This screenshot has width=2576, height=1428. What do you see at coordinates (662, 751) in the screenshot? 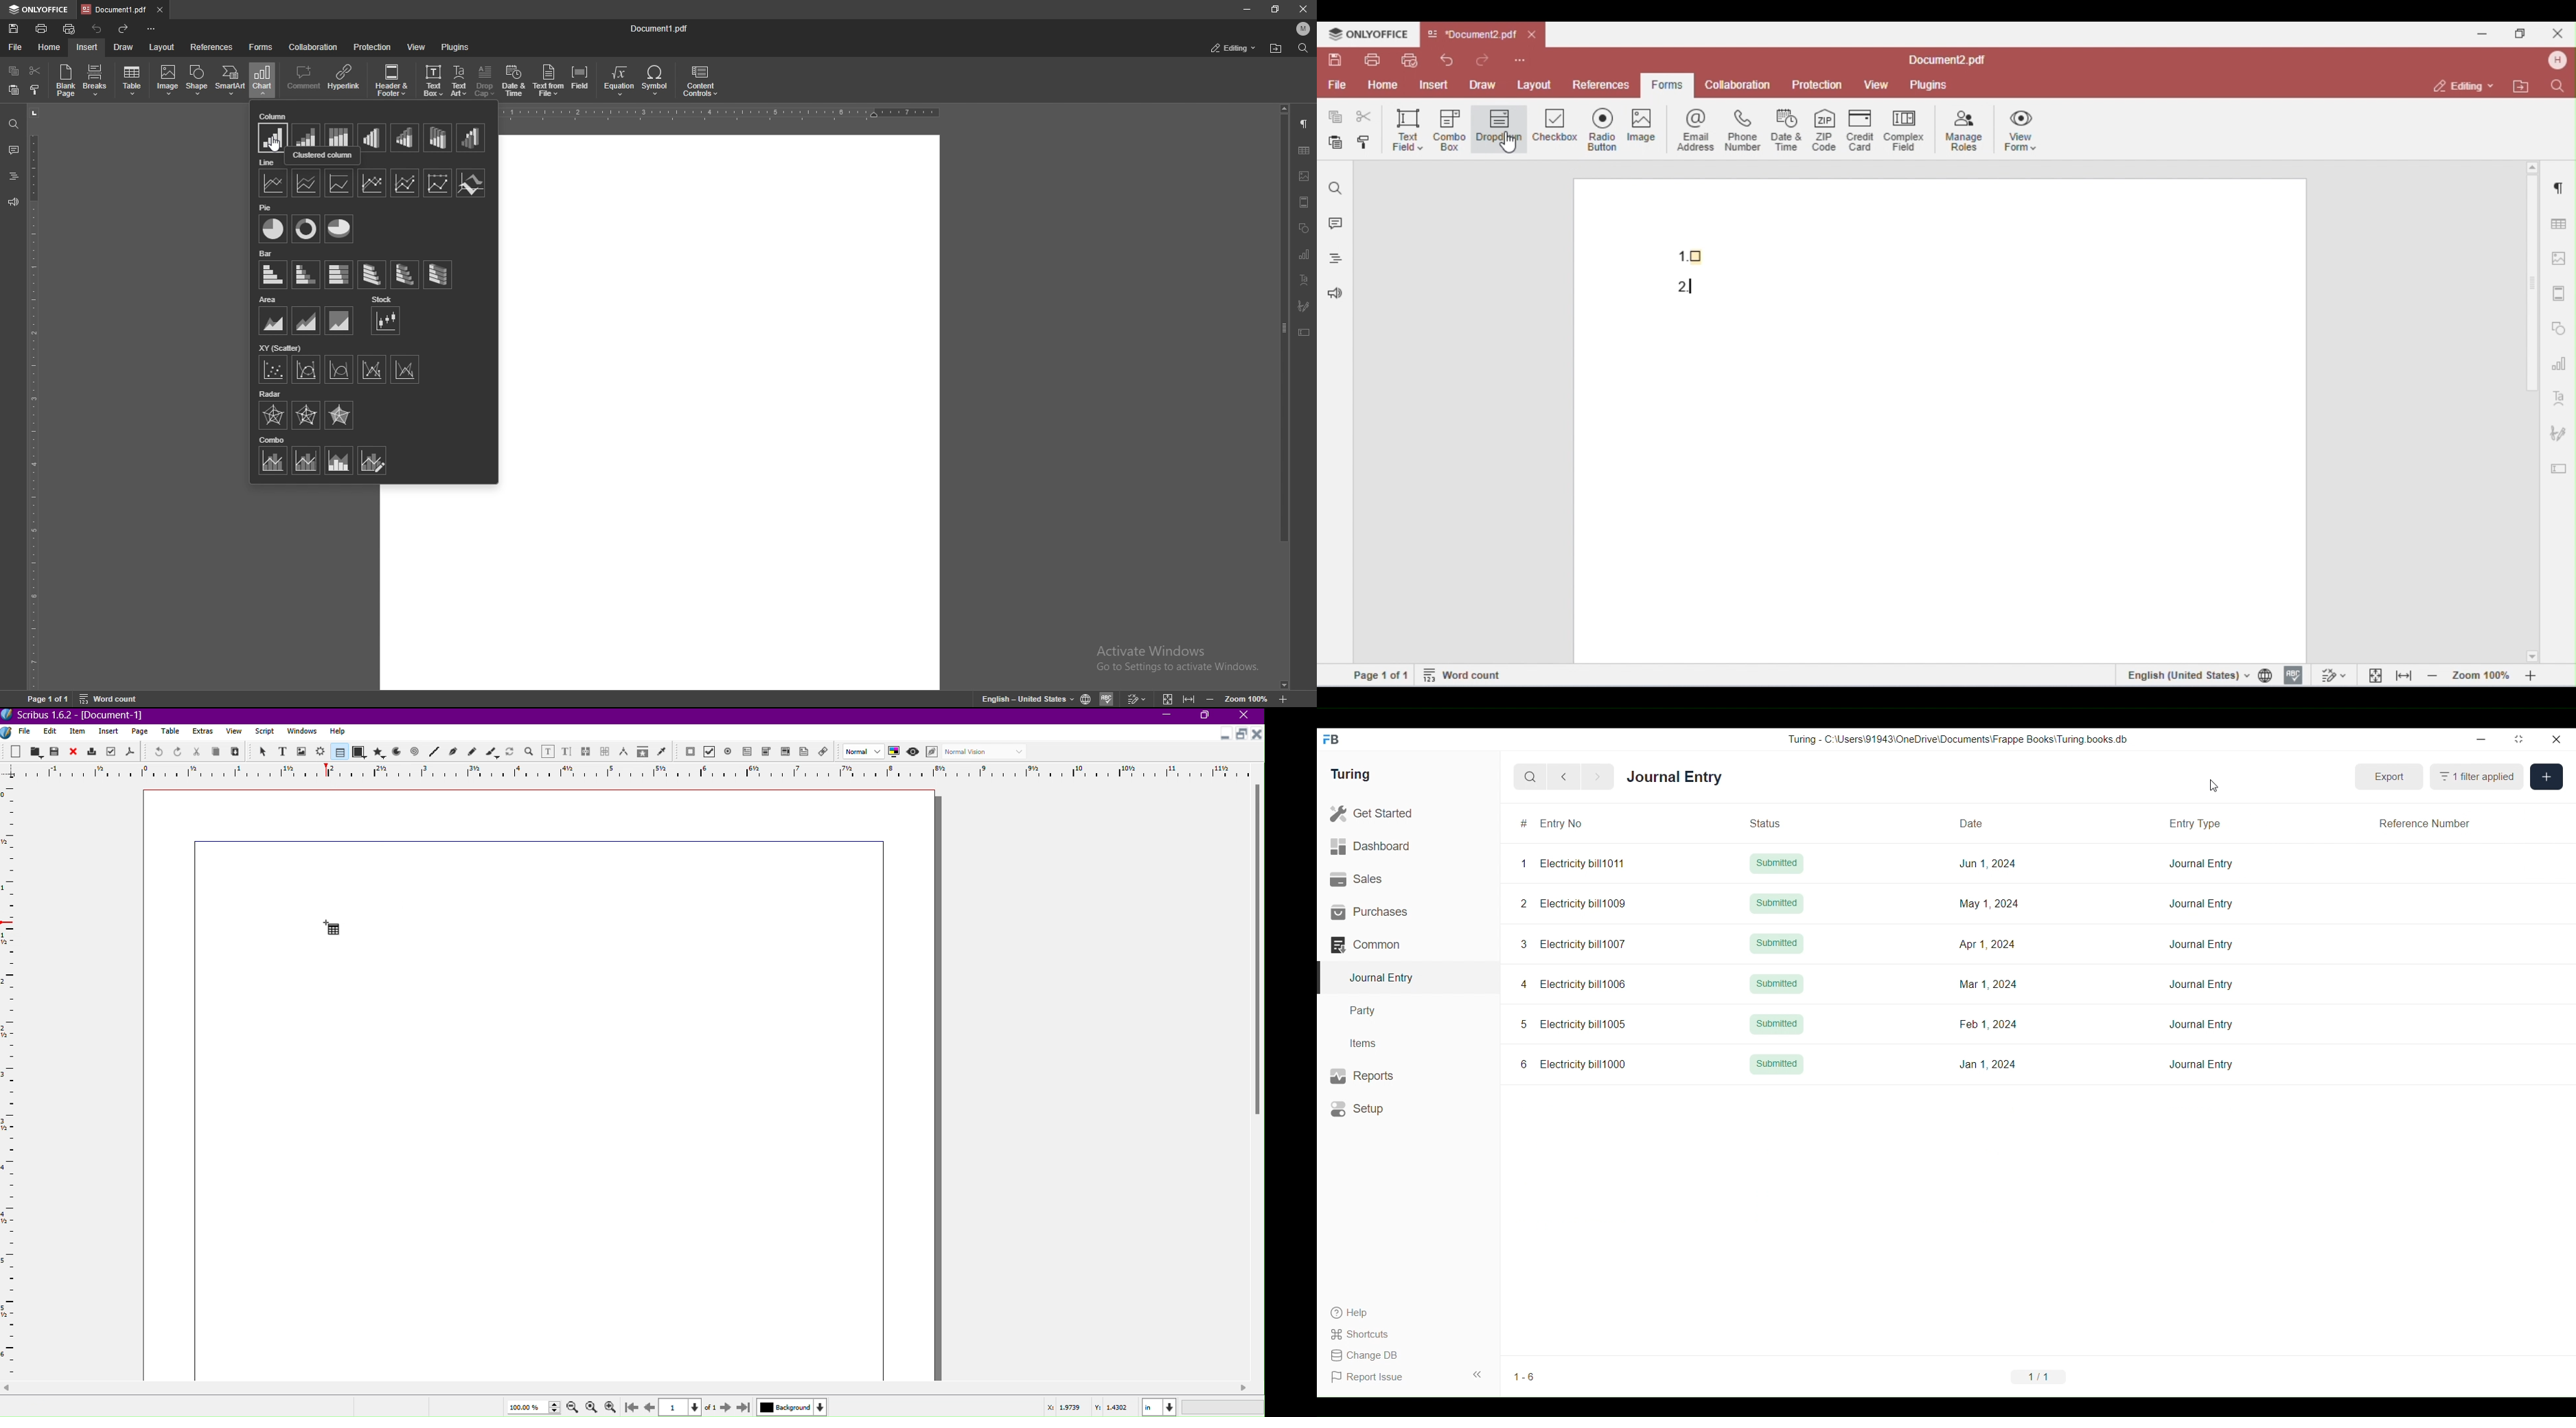
I see `Eye Dropper` at bounding box center [662, 751].